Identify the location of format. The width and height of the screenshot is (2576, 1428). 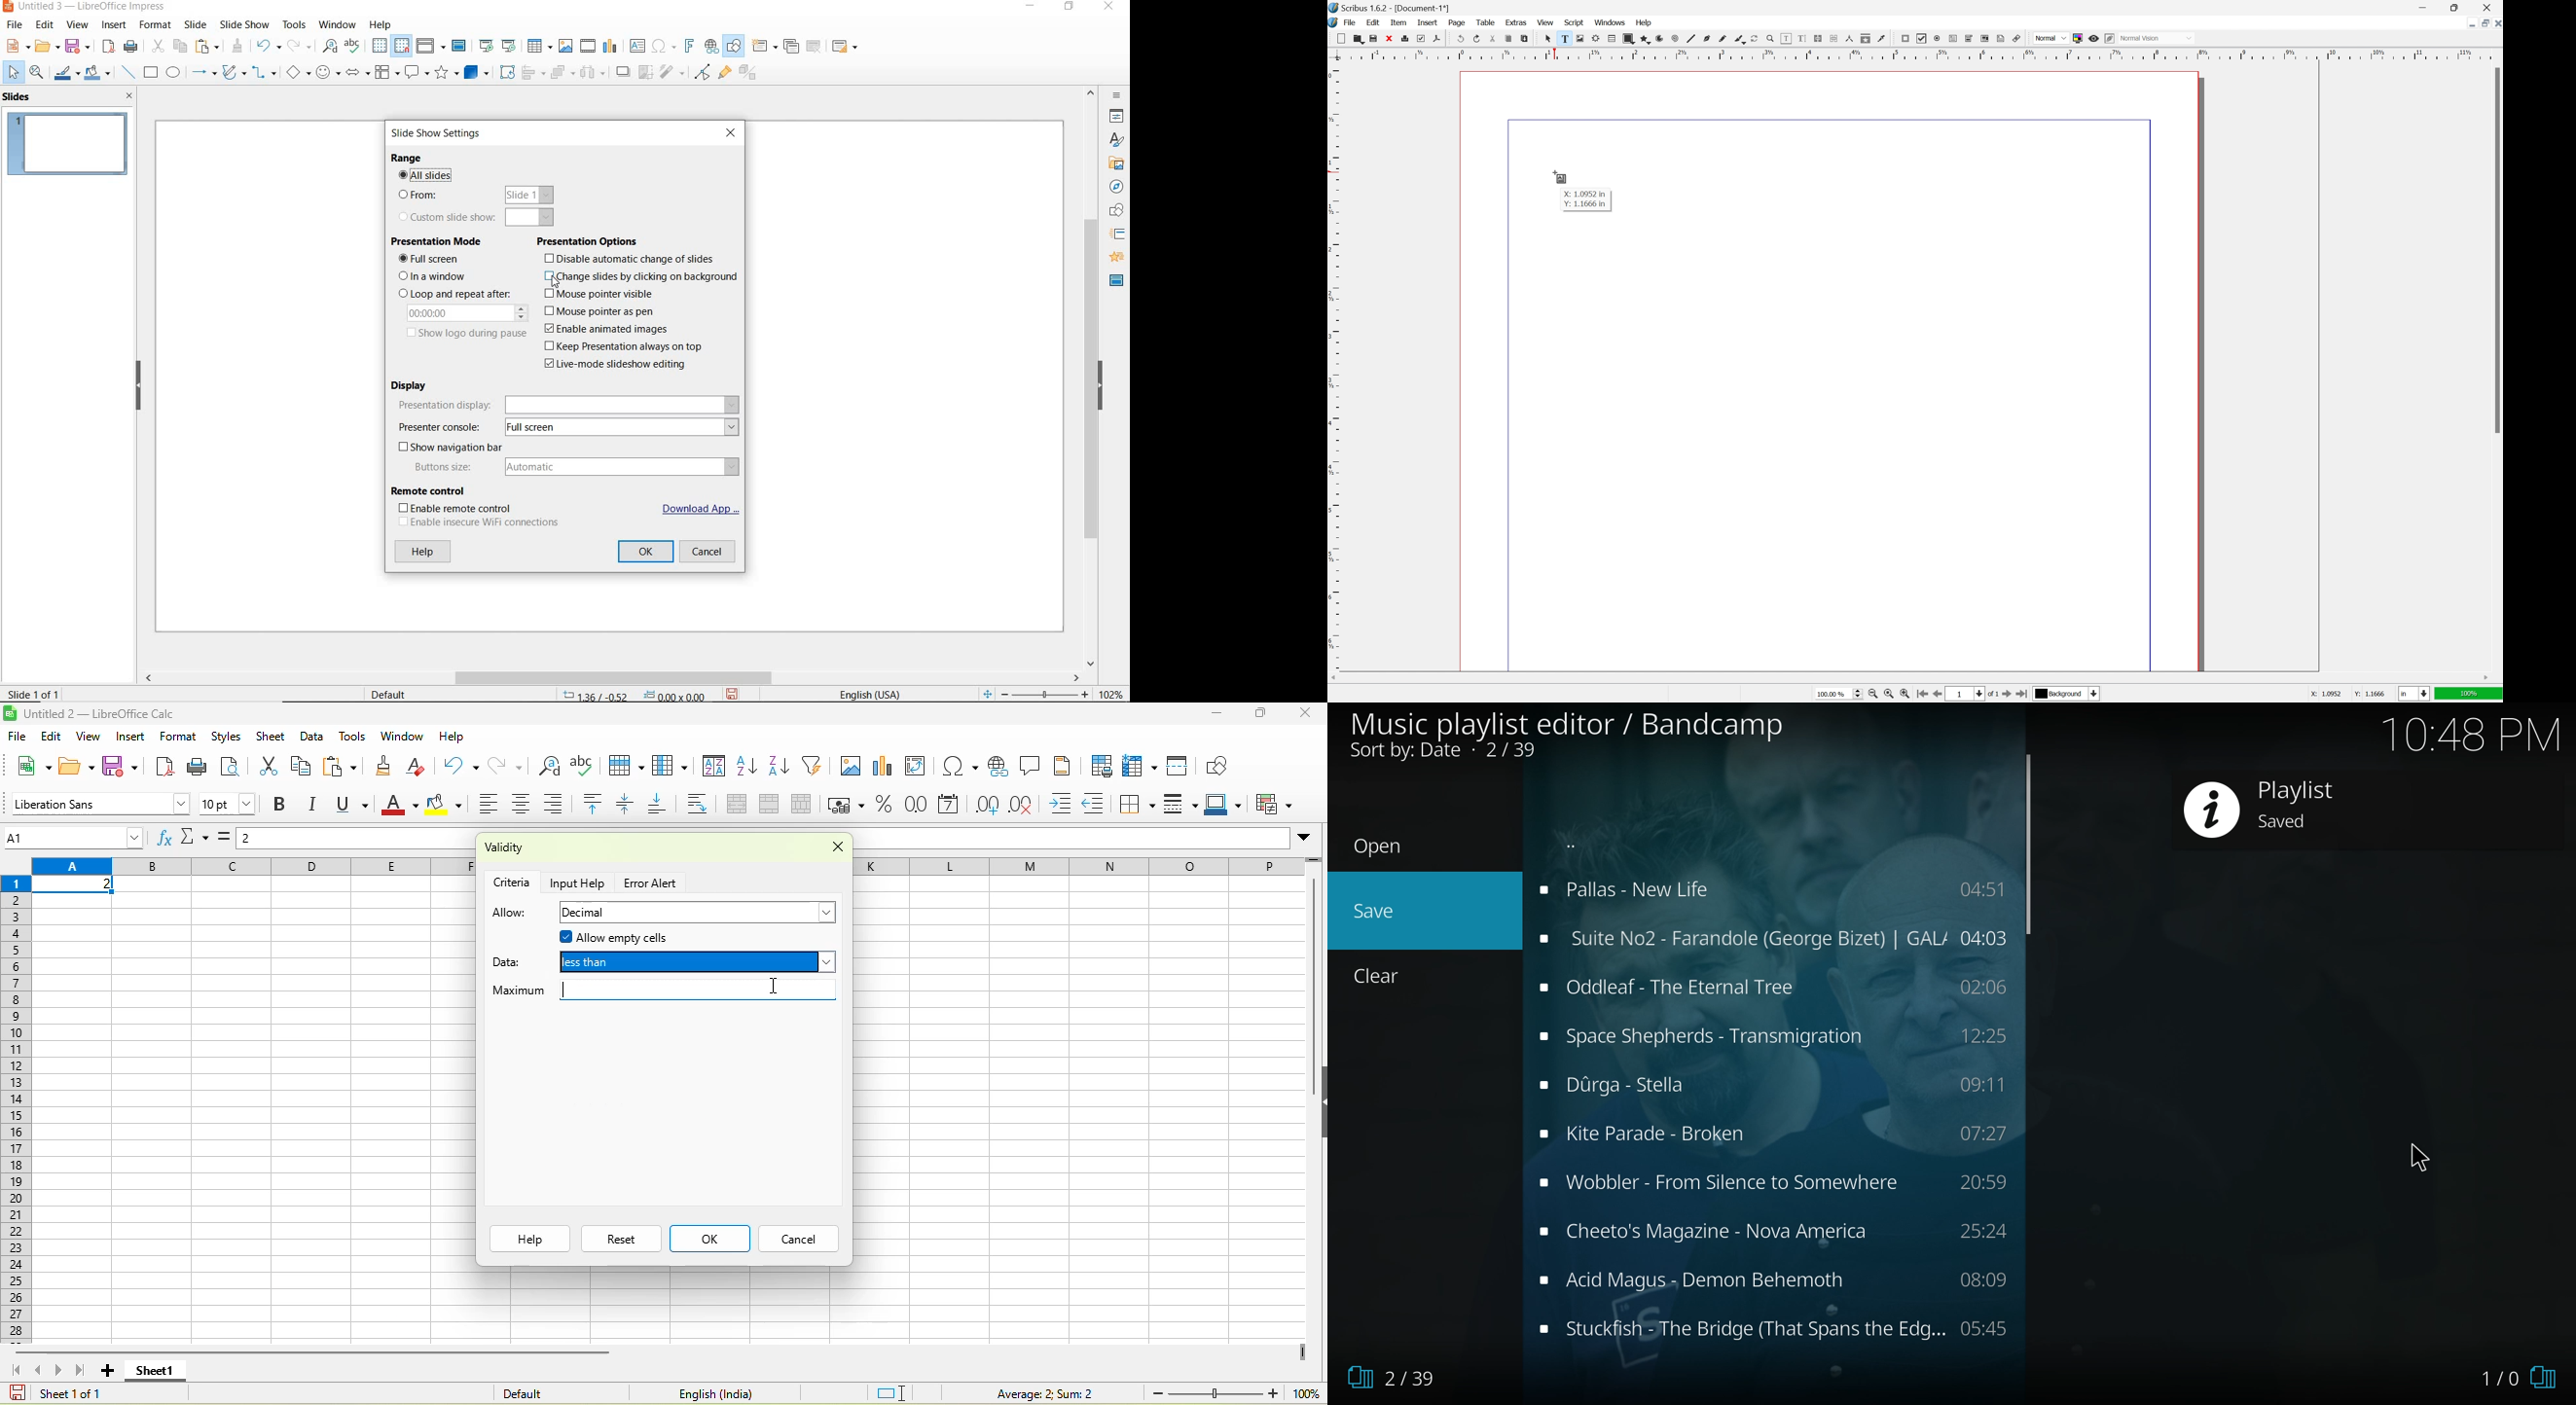
(181, 736).